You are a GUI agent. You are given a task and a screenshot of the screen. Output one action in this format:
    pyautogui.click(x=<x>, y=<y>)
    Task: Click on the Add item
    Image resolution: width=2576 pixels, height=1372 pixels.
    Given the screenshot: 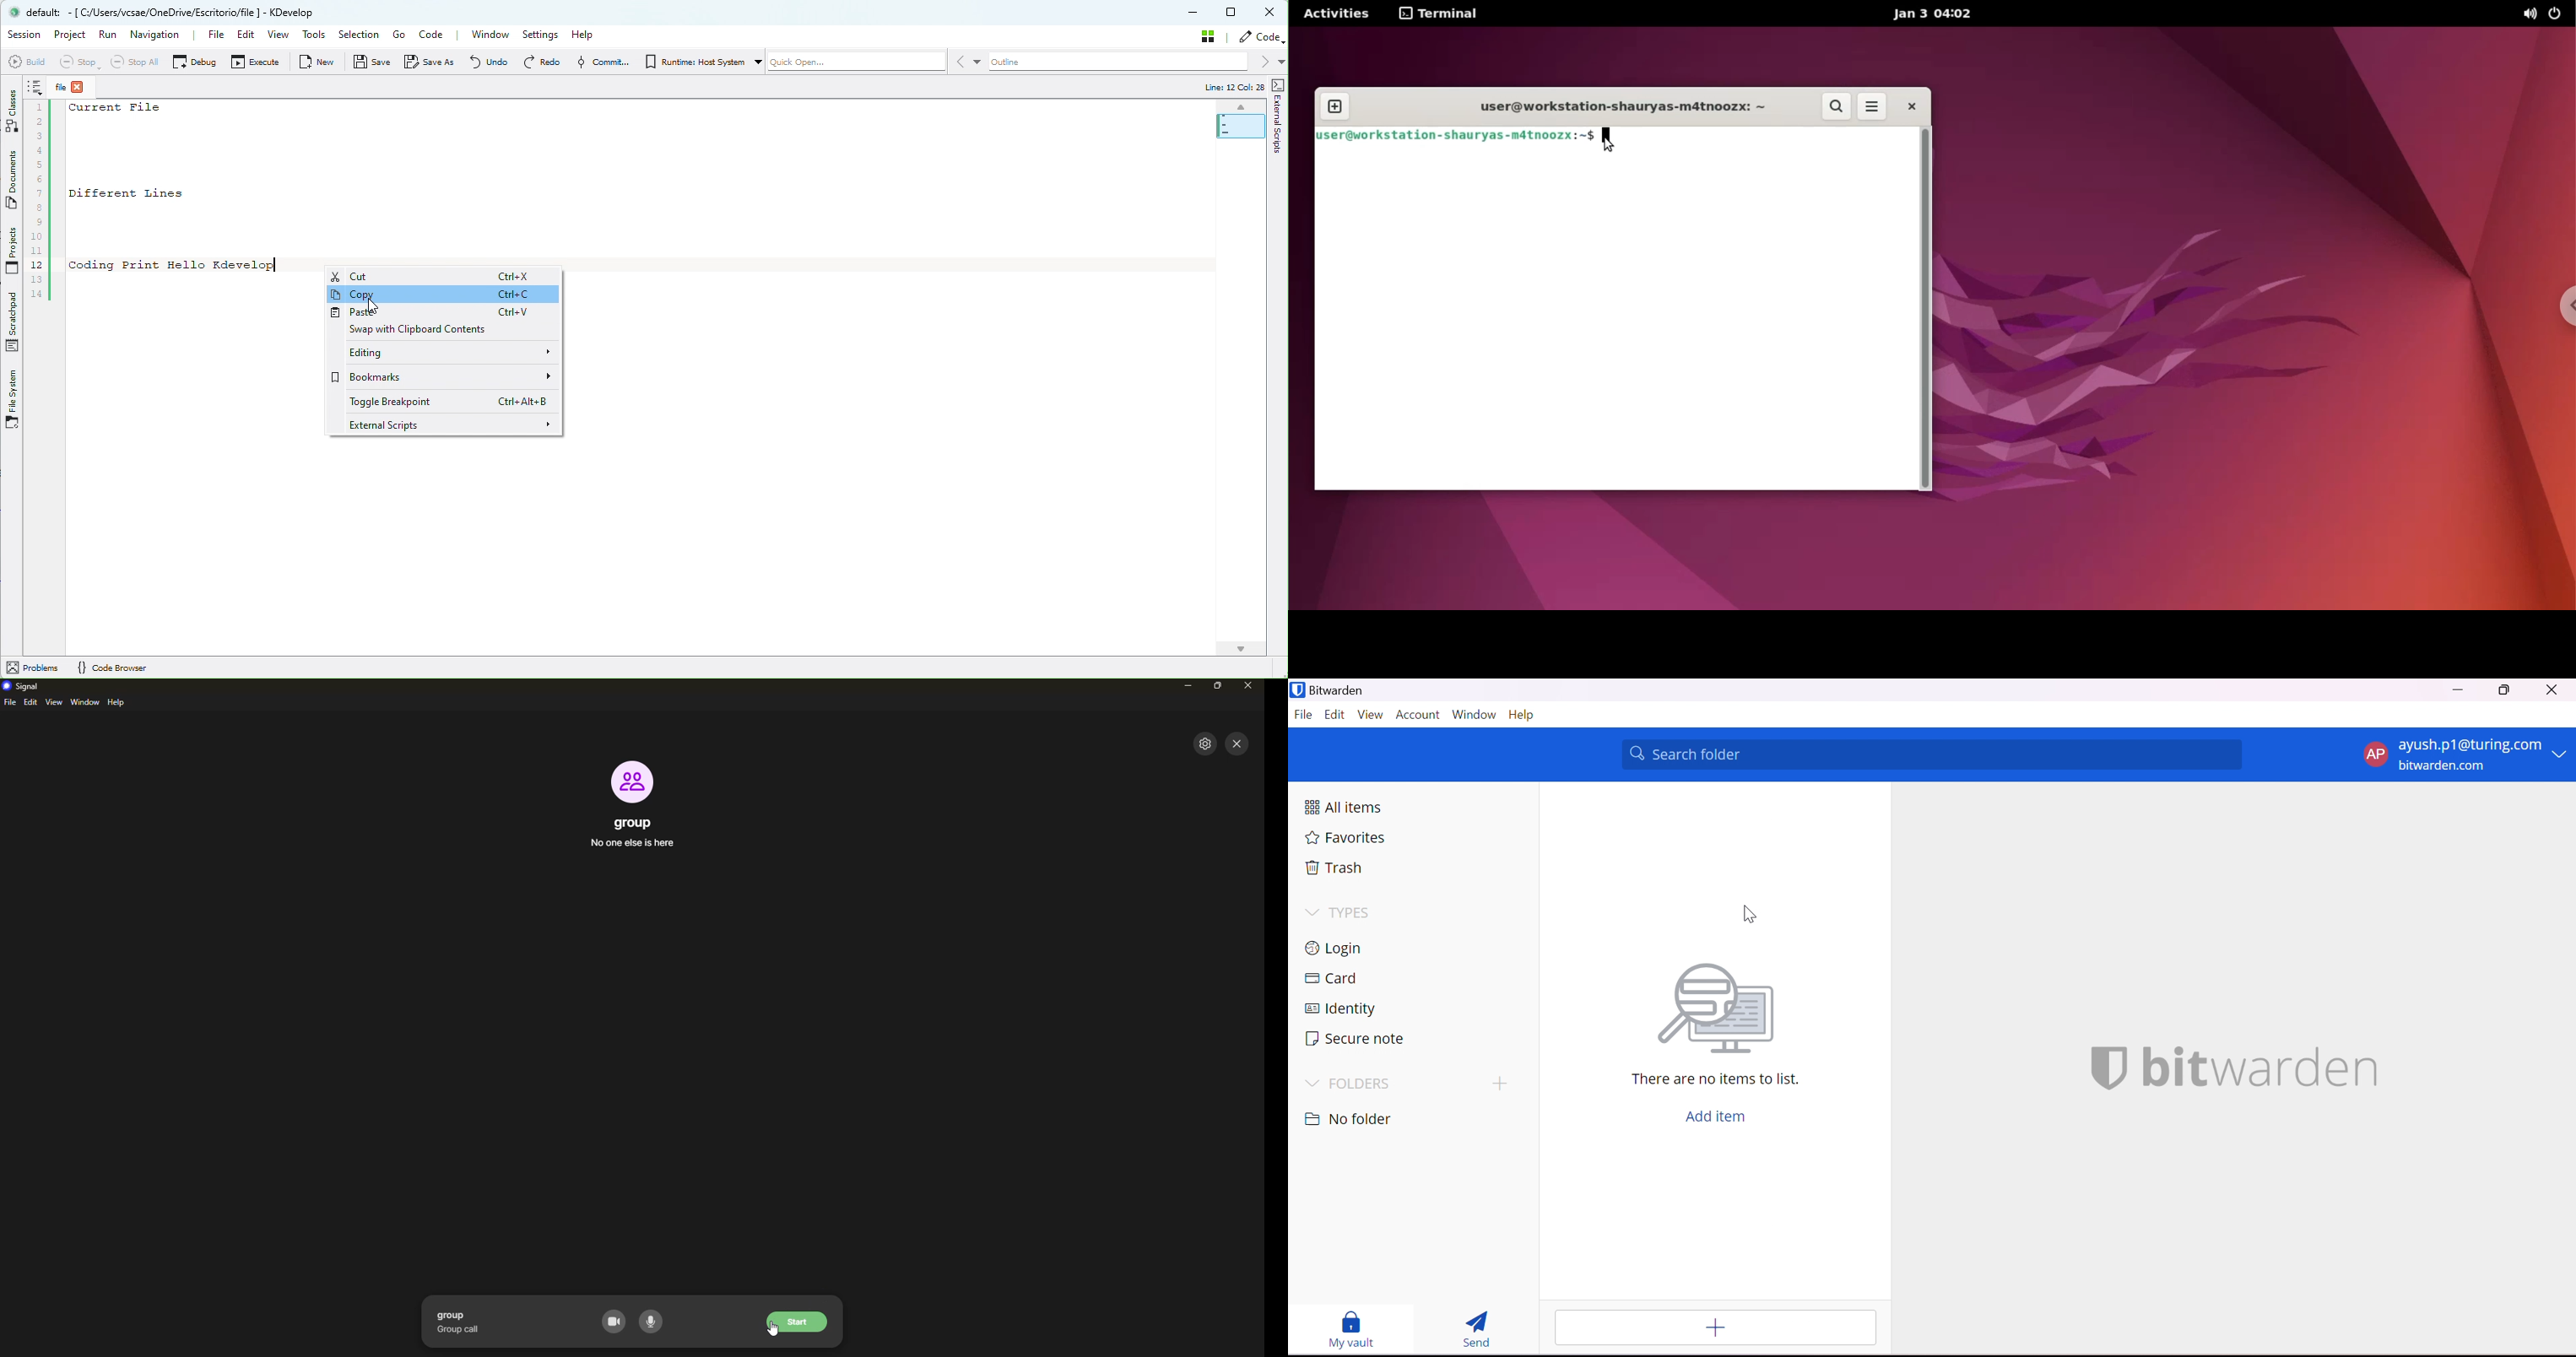 What is the action you would take?
    pyautogui.click(x=1721, y=1118)
    